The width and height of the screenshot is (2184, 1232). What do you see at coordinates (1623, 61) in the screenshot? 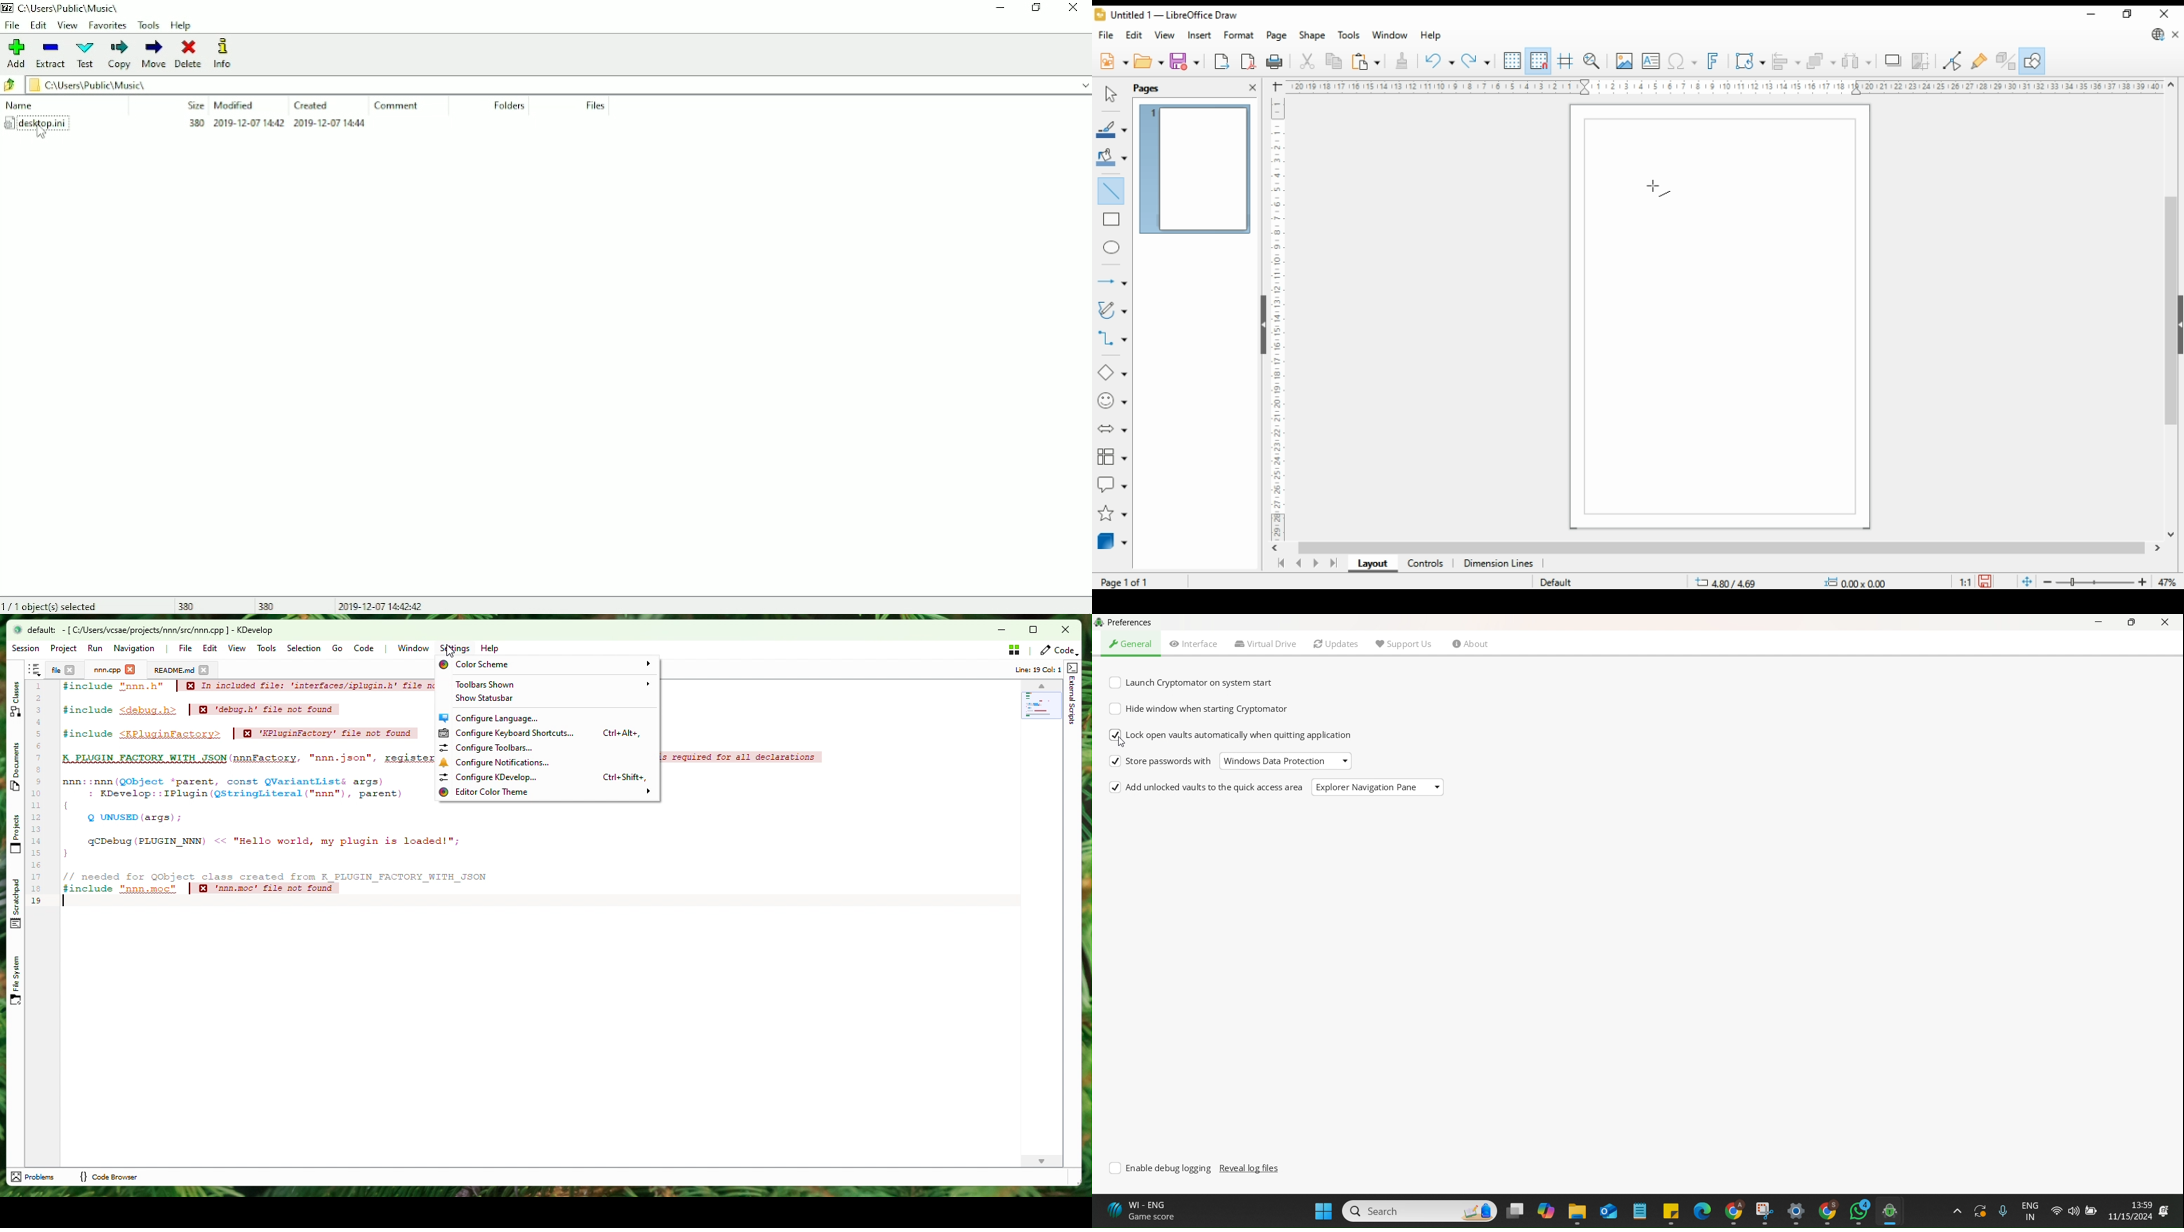
I see `insert image` at bounding box center [1623, 61].